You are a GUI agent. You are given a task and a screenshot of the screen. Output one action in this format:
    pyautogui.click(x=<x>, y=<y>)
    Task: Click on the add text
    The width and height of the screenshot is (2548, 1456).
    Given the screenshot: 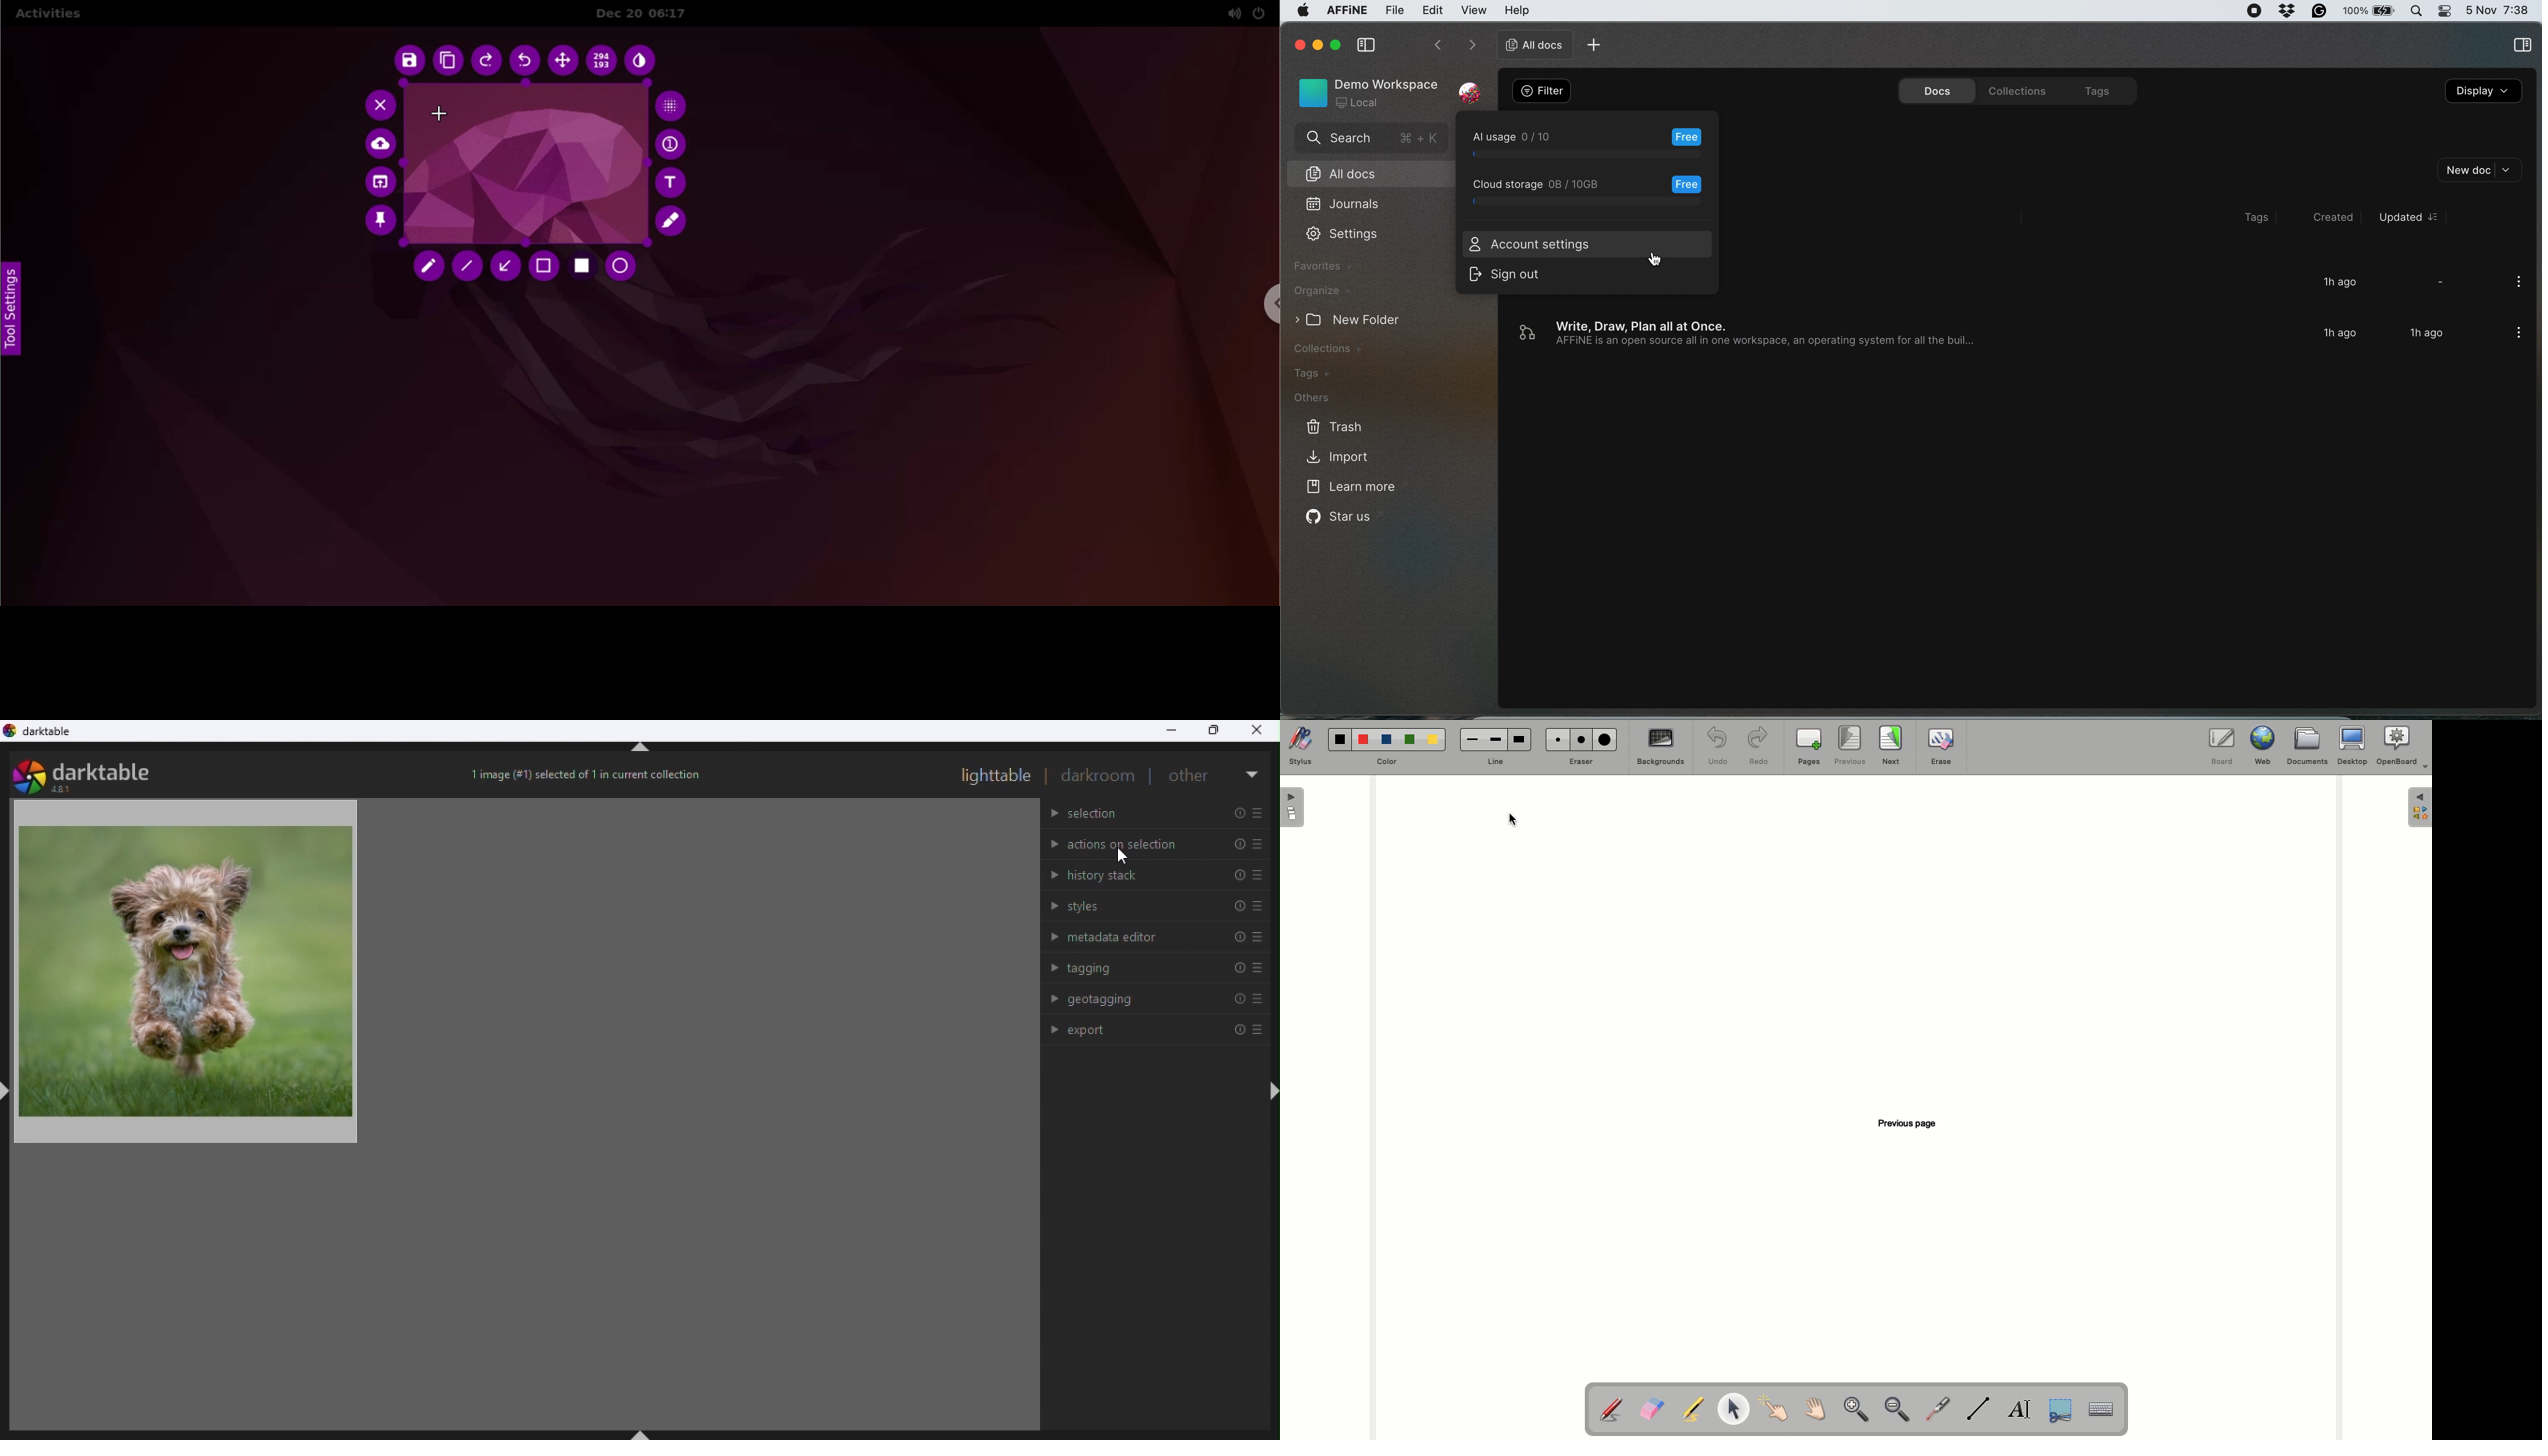 What is the action you would take?
    pyautogui.click(x=673, y=183)
    